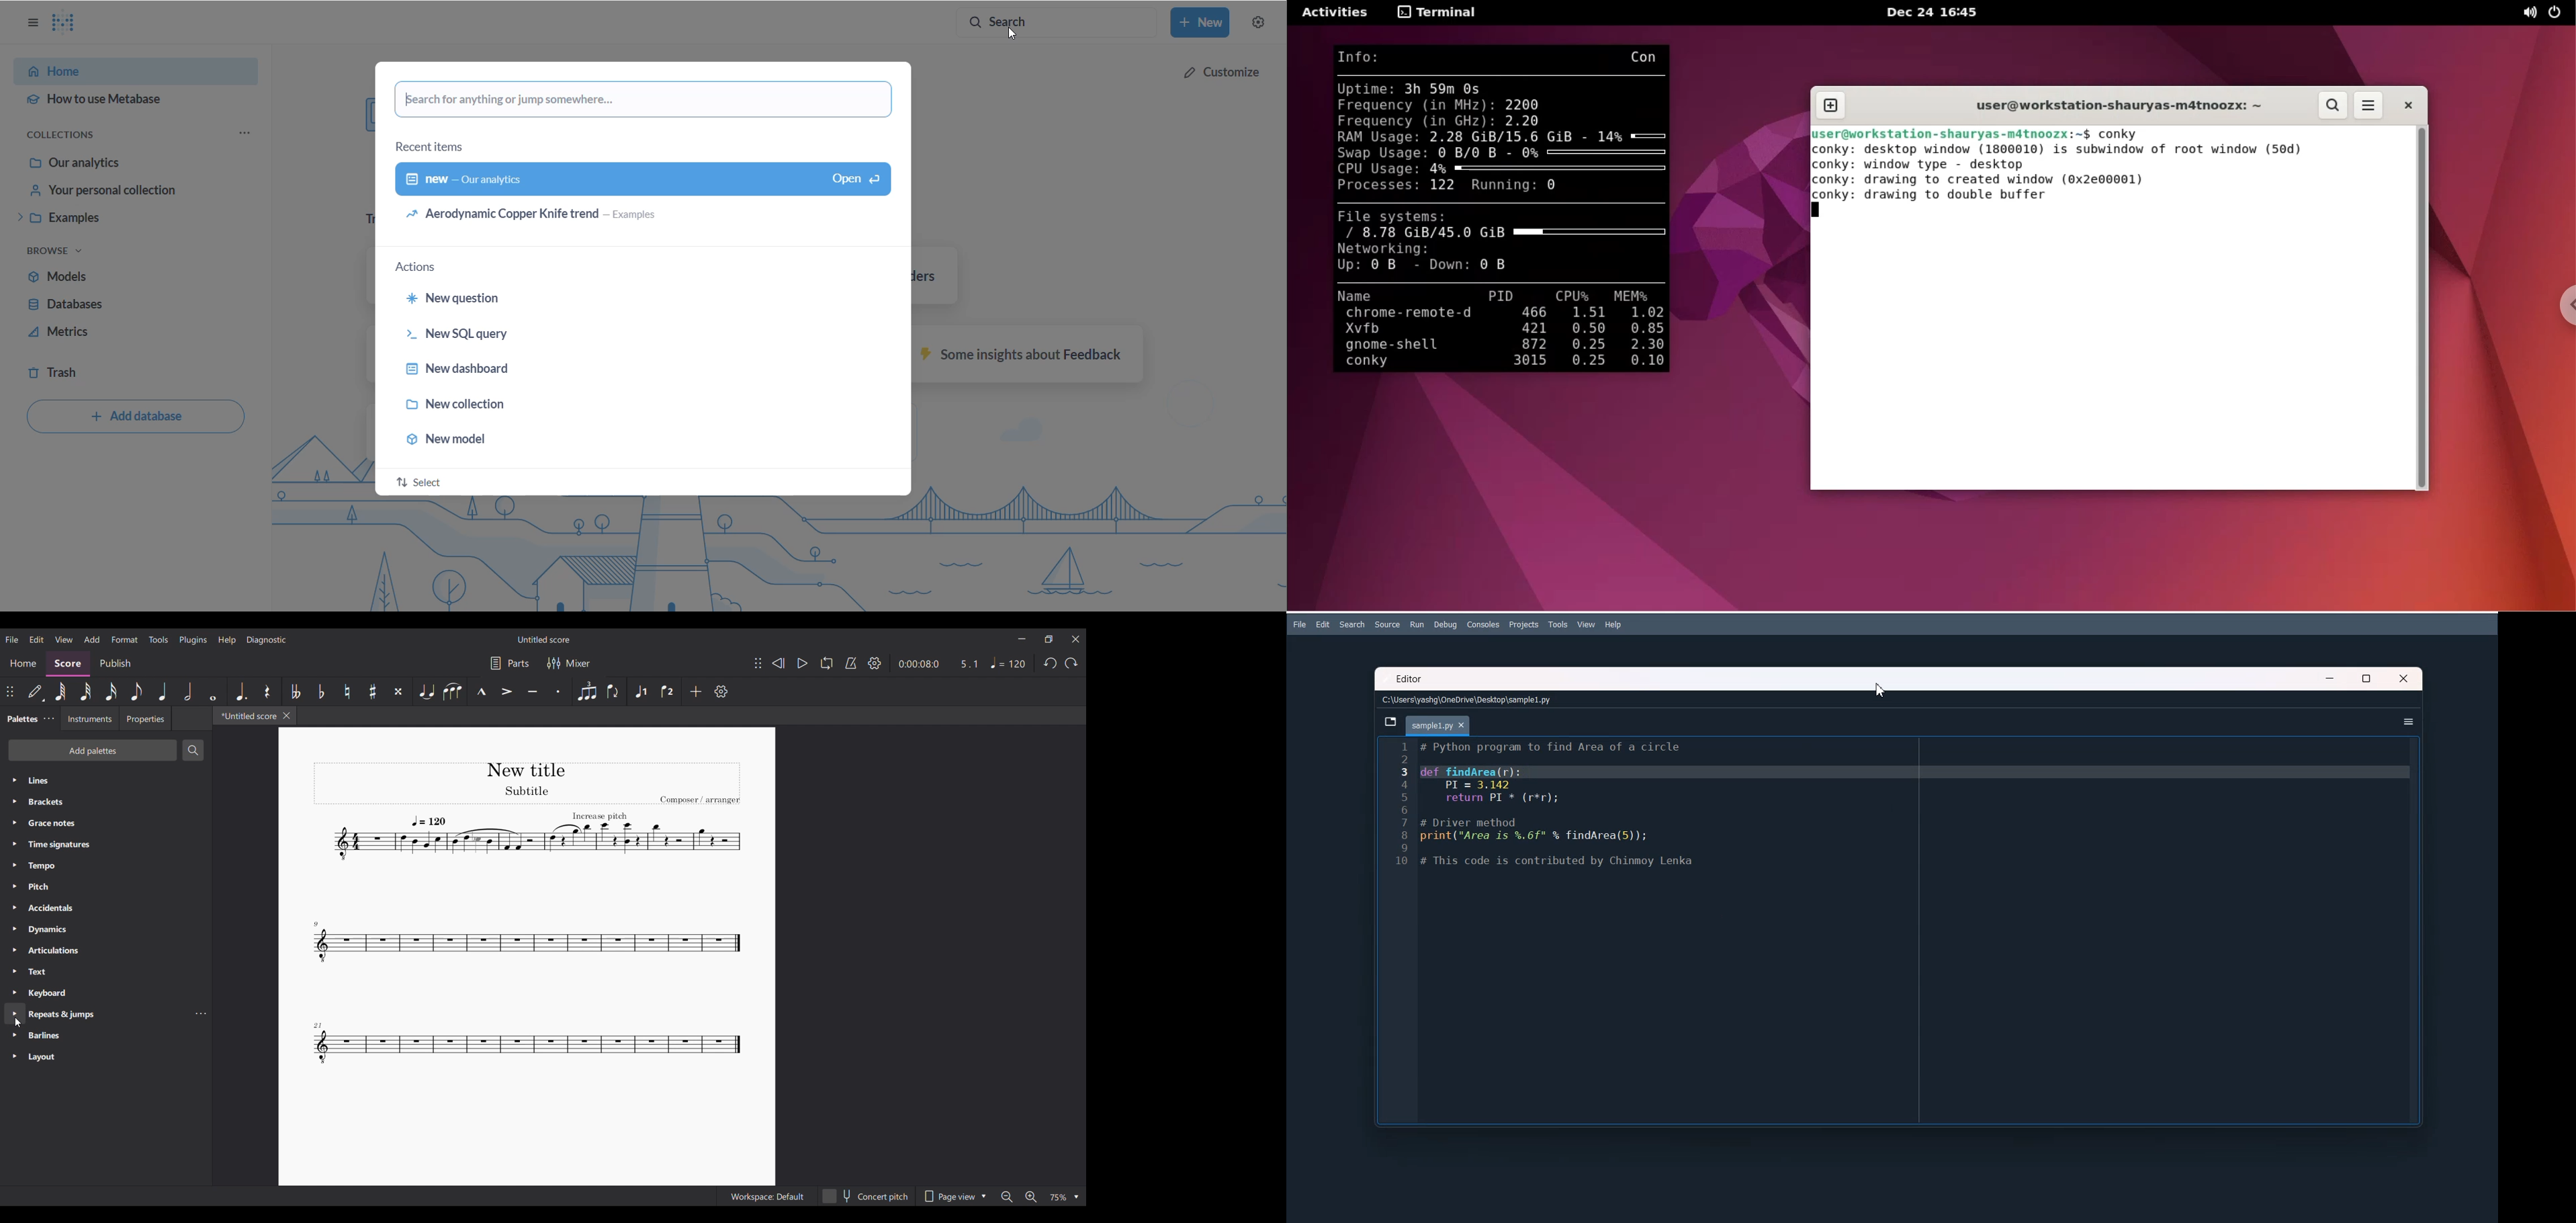  Describe the element at coordinates (1445, 625) in the screenshot. I see `Debug` at that location.